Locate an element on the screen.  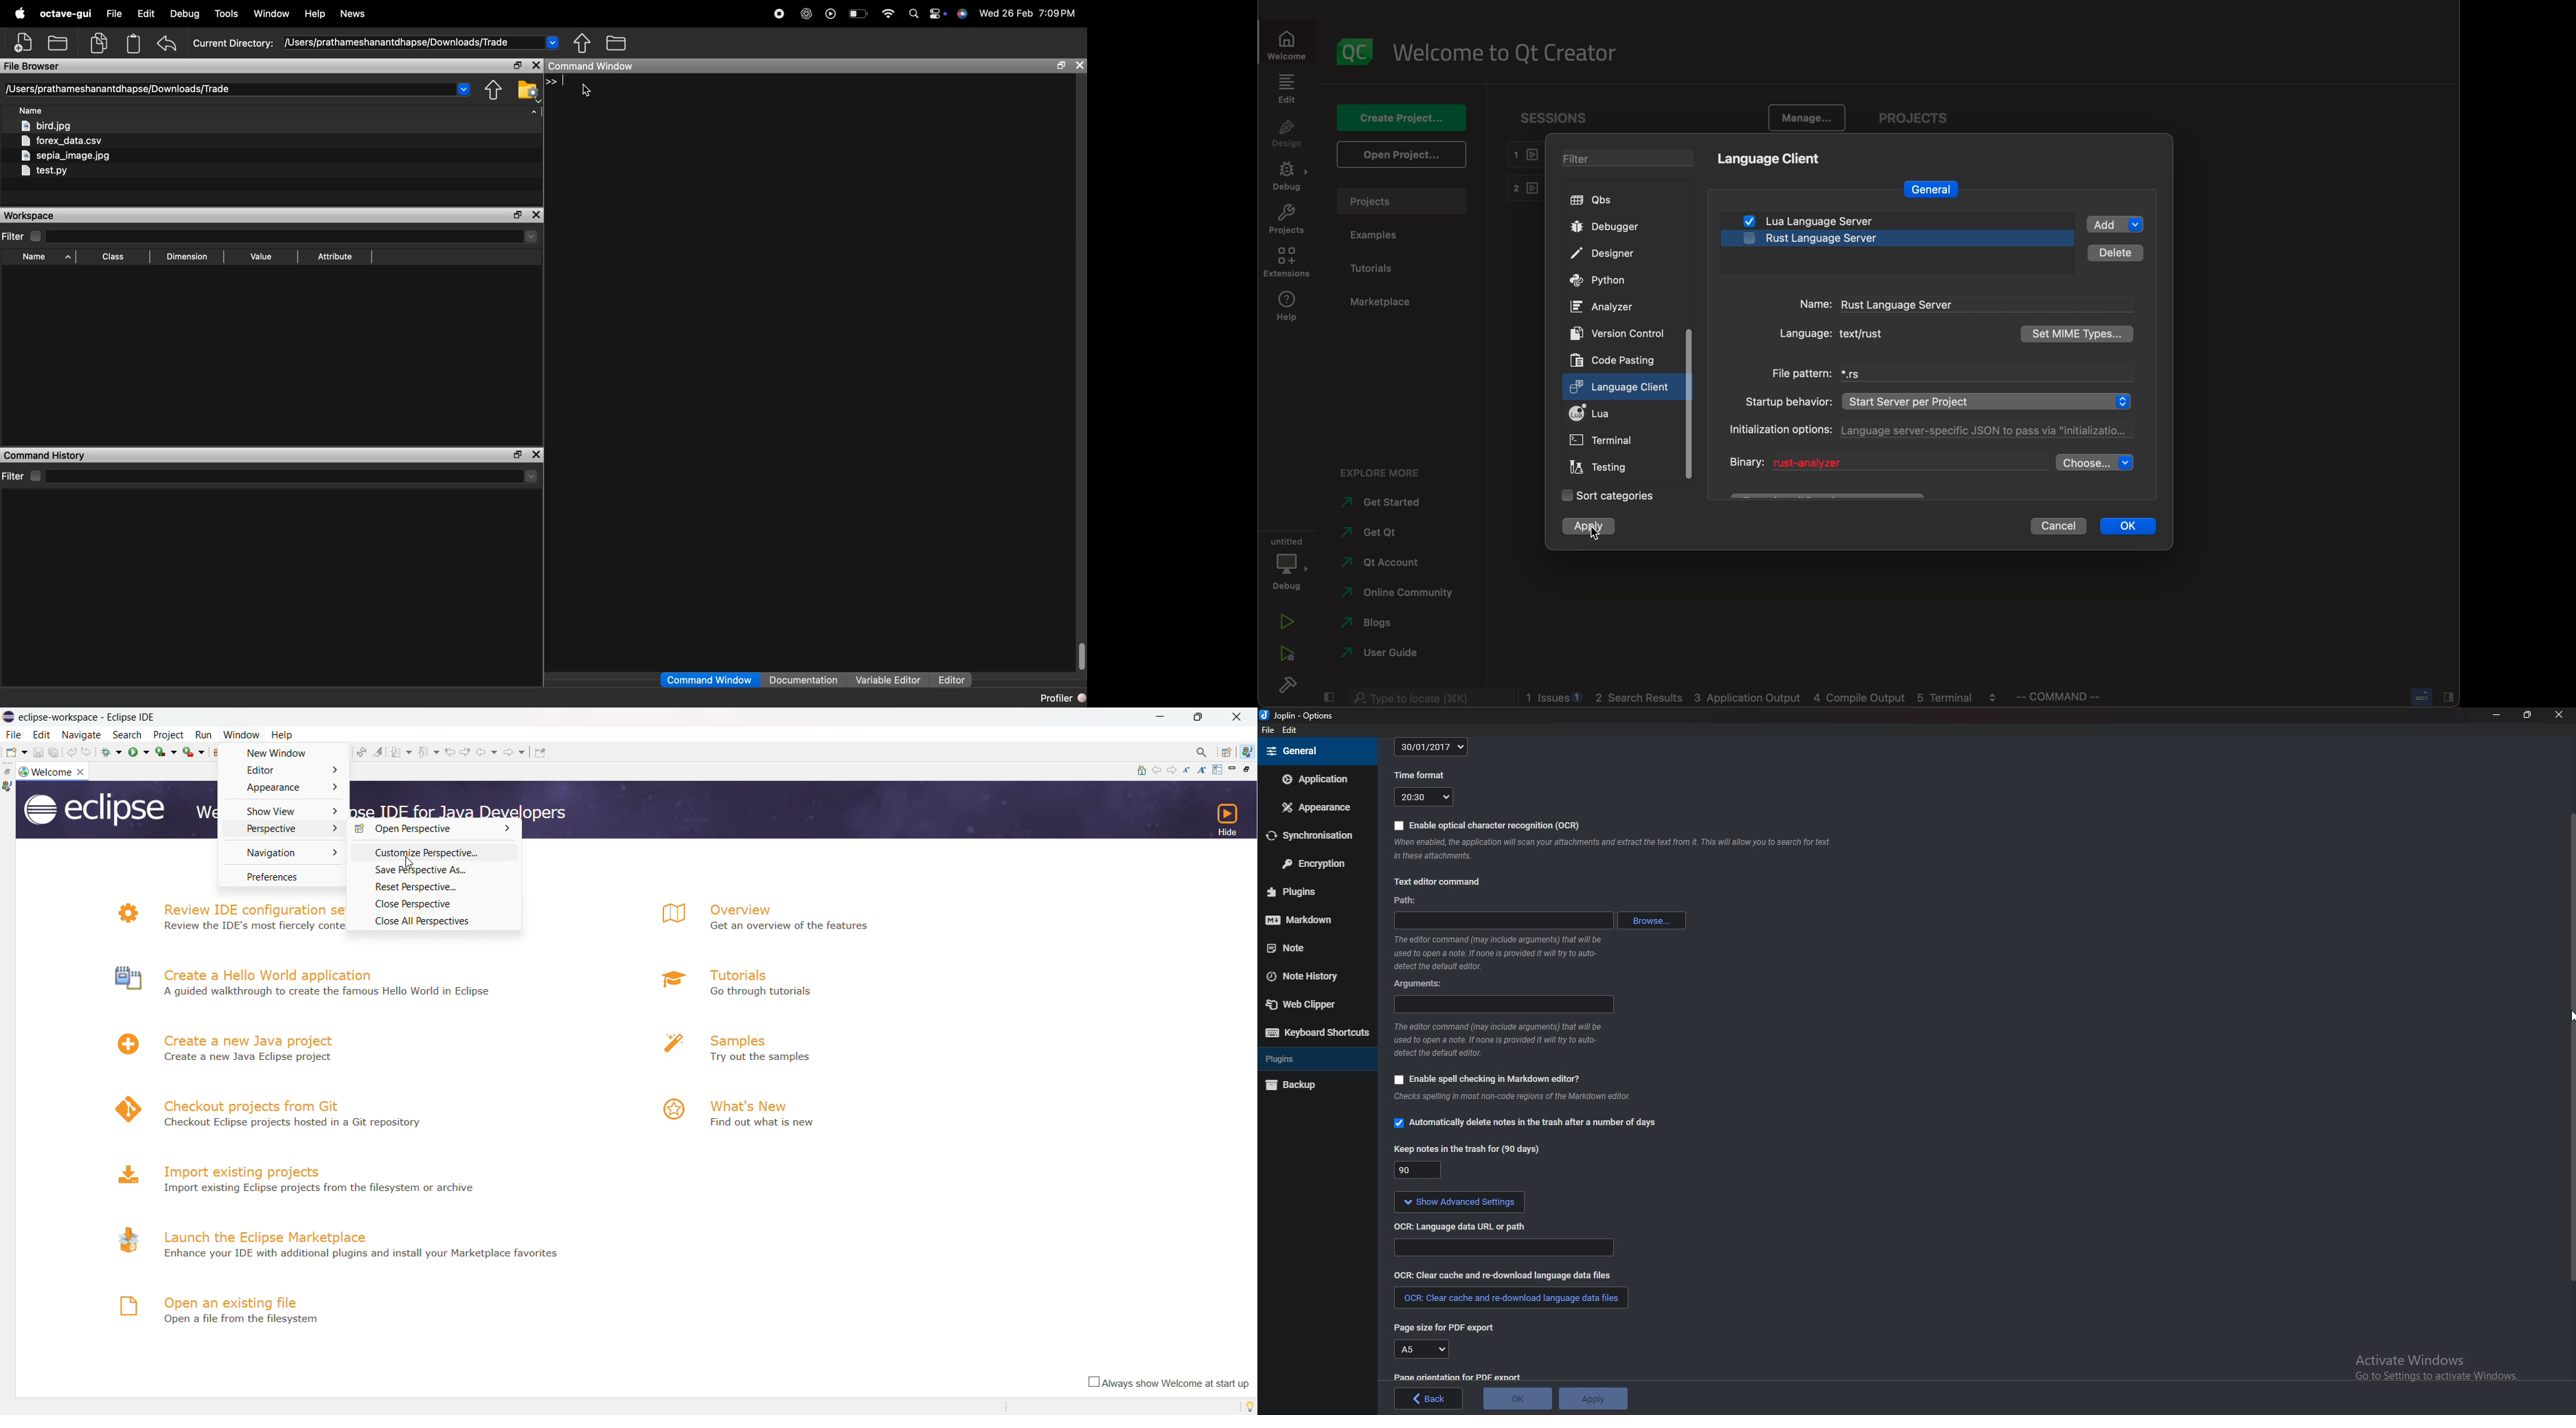
4 Checkout Eclipse projects hosted in a Git repository is located at coordinates (297, 1122).